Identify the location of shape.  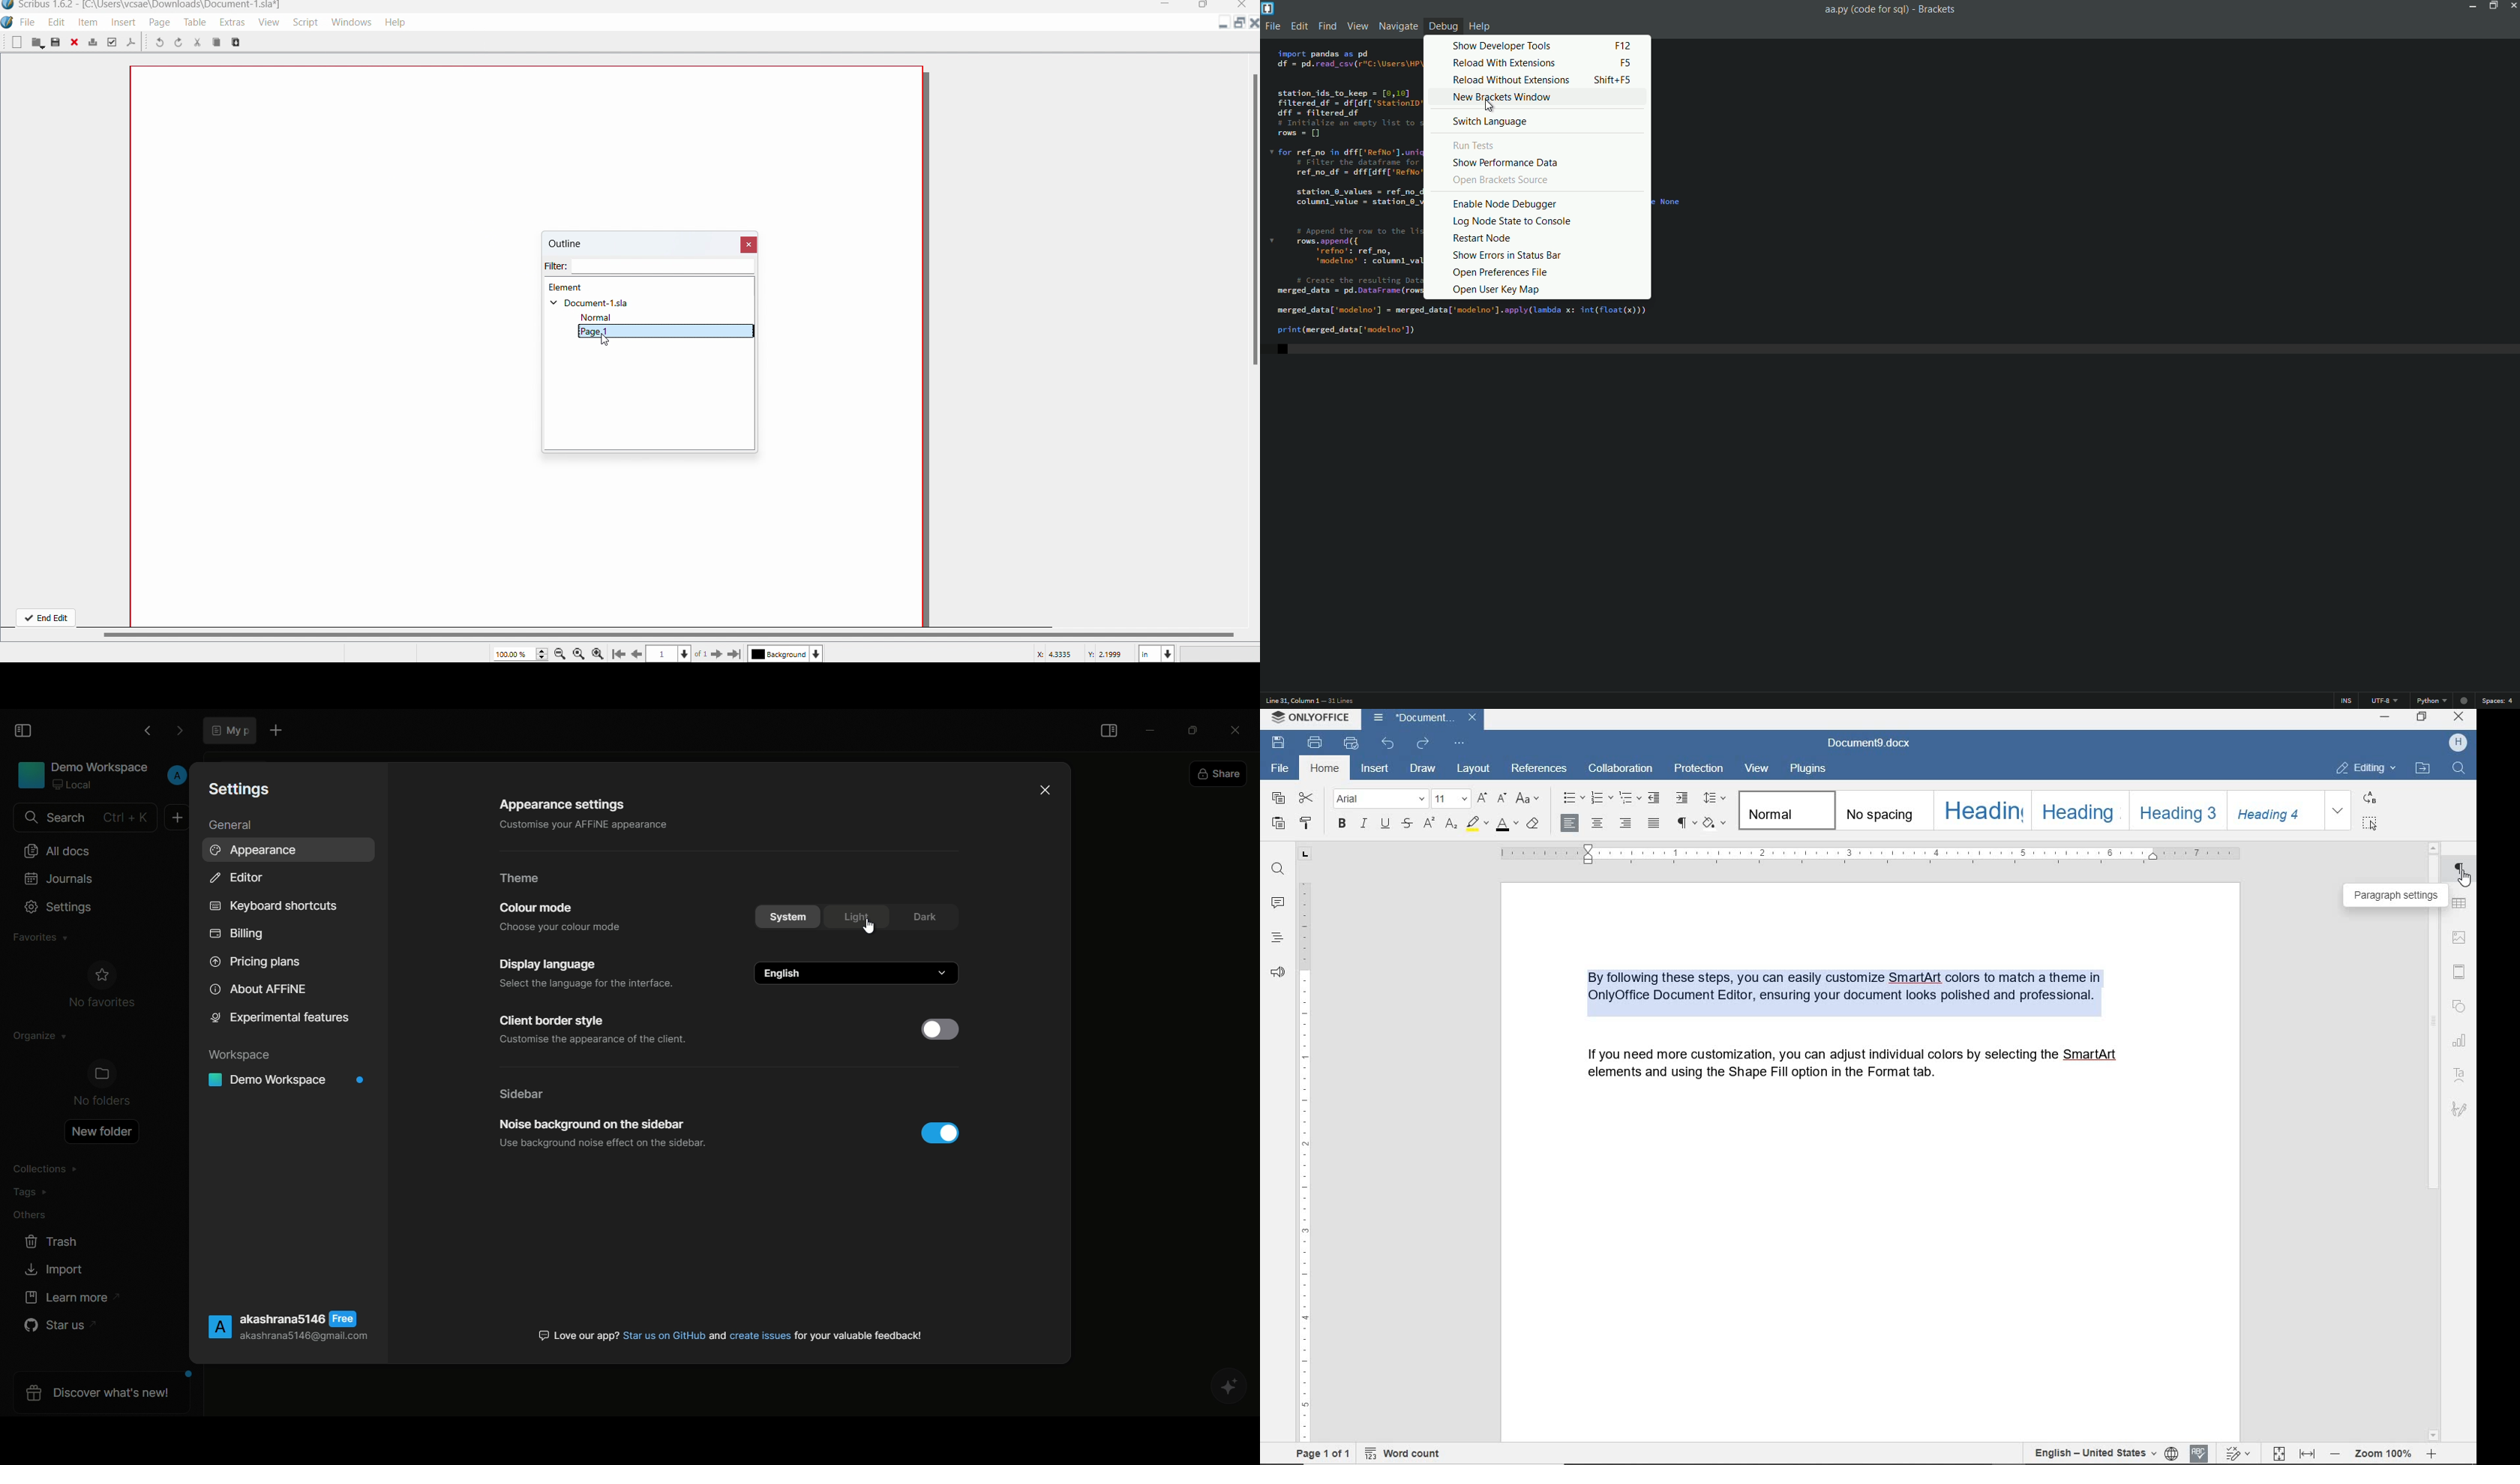
(2461, 1005).